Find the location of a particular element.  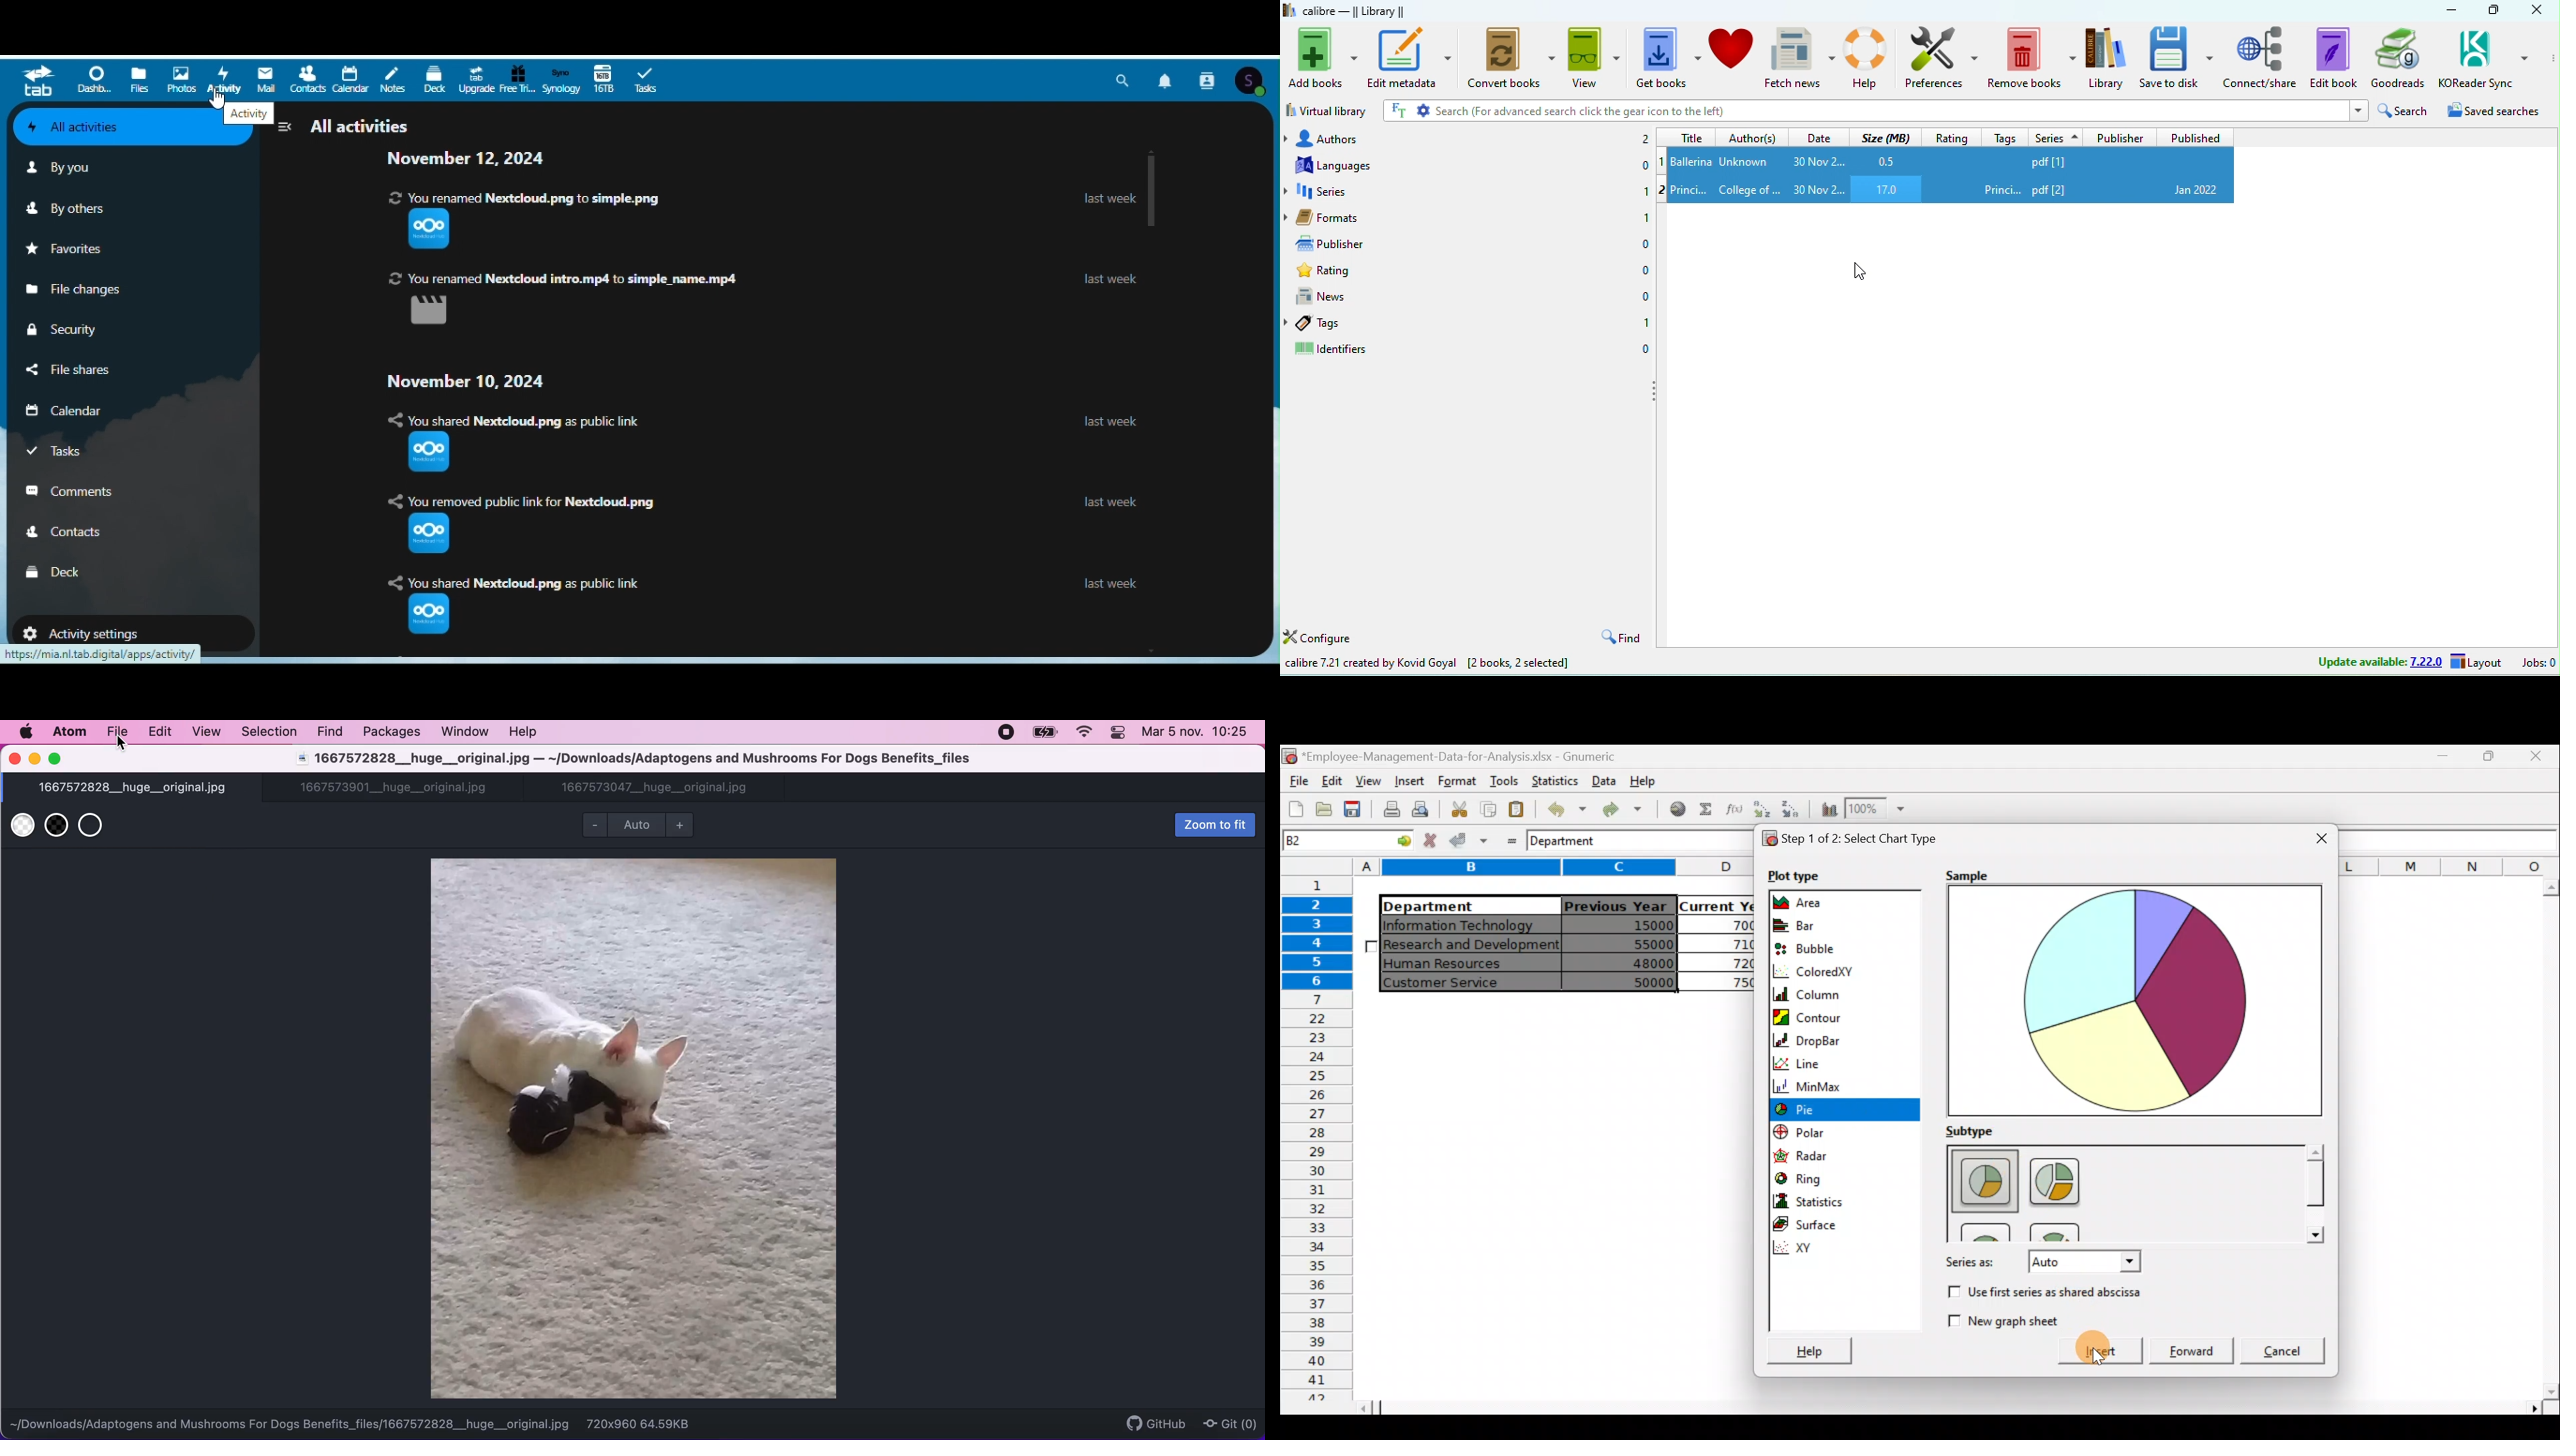

panel control is located at coordinates (1120, 733).